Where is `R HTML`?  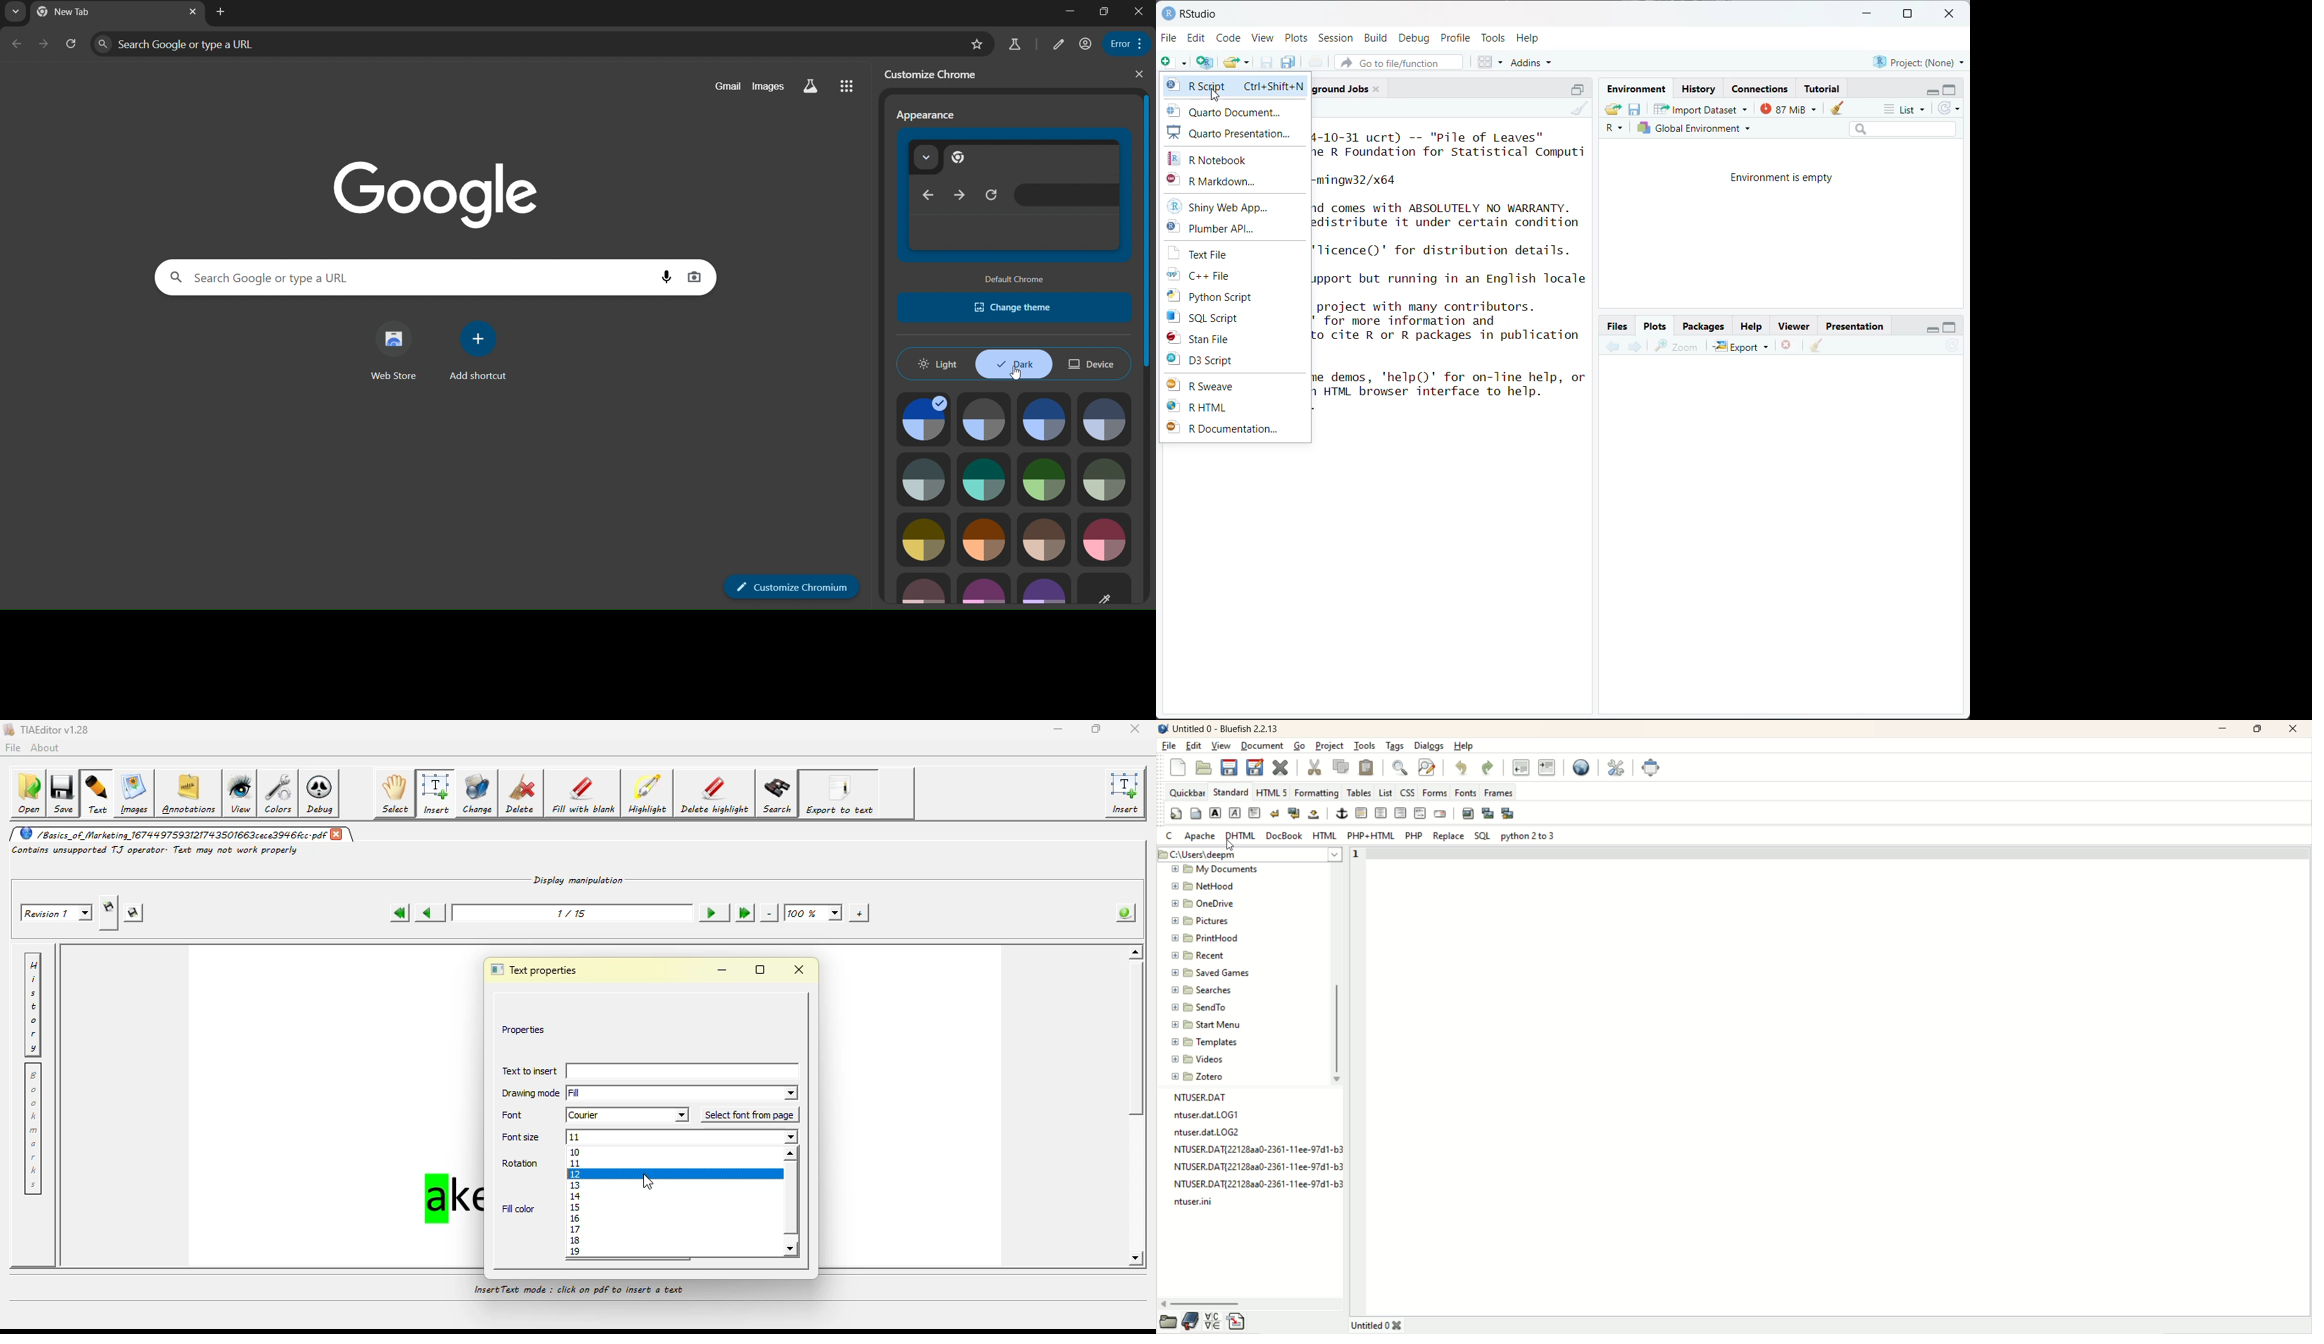
R HTML is located at coordinates (1202, 406).